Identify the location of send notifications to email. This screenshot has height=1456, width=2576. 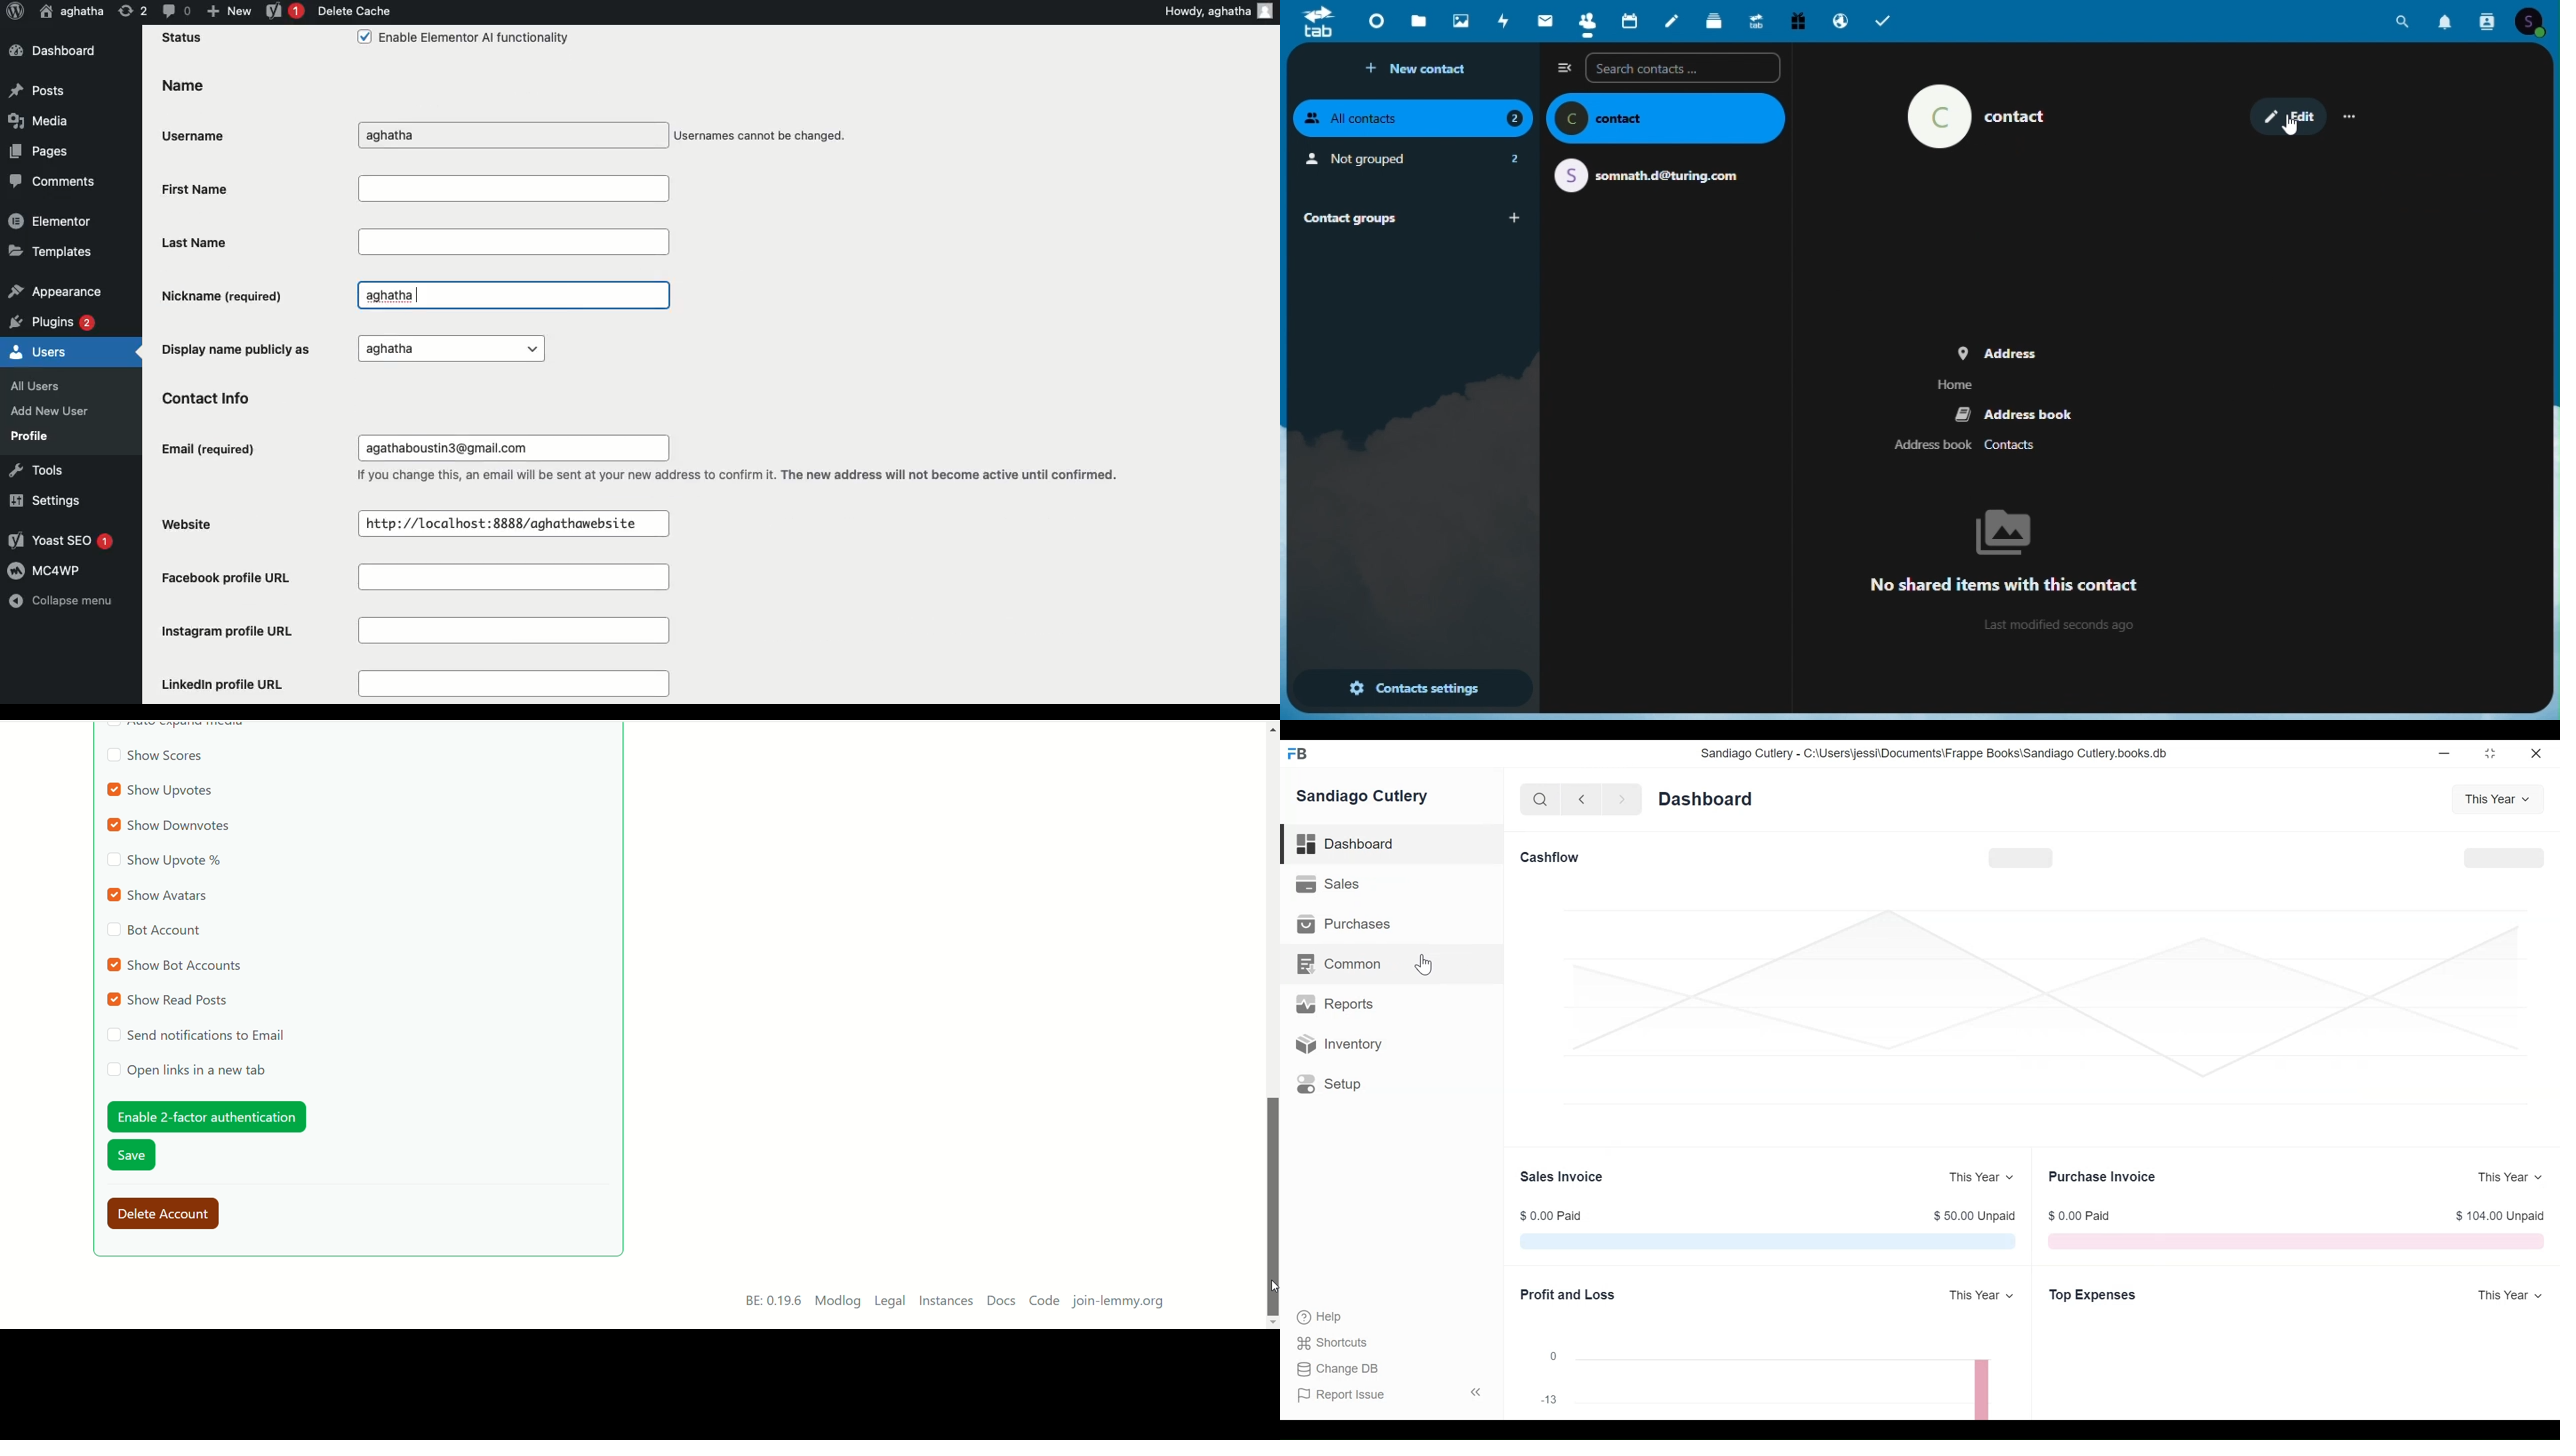
(199, 1035).